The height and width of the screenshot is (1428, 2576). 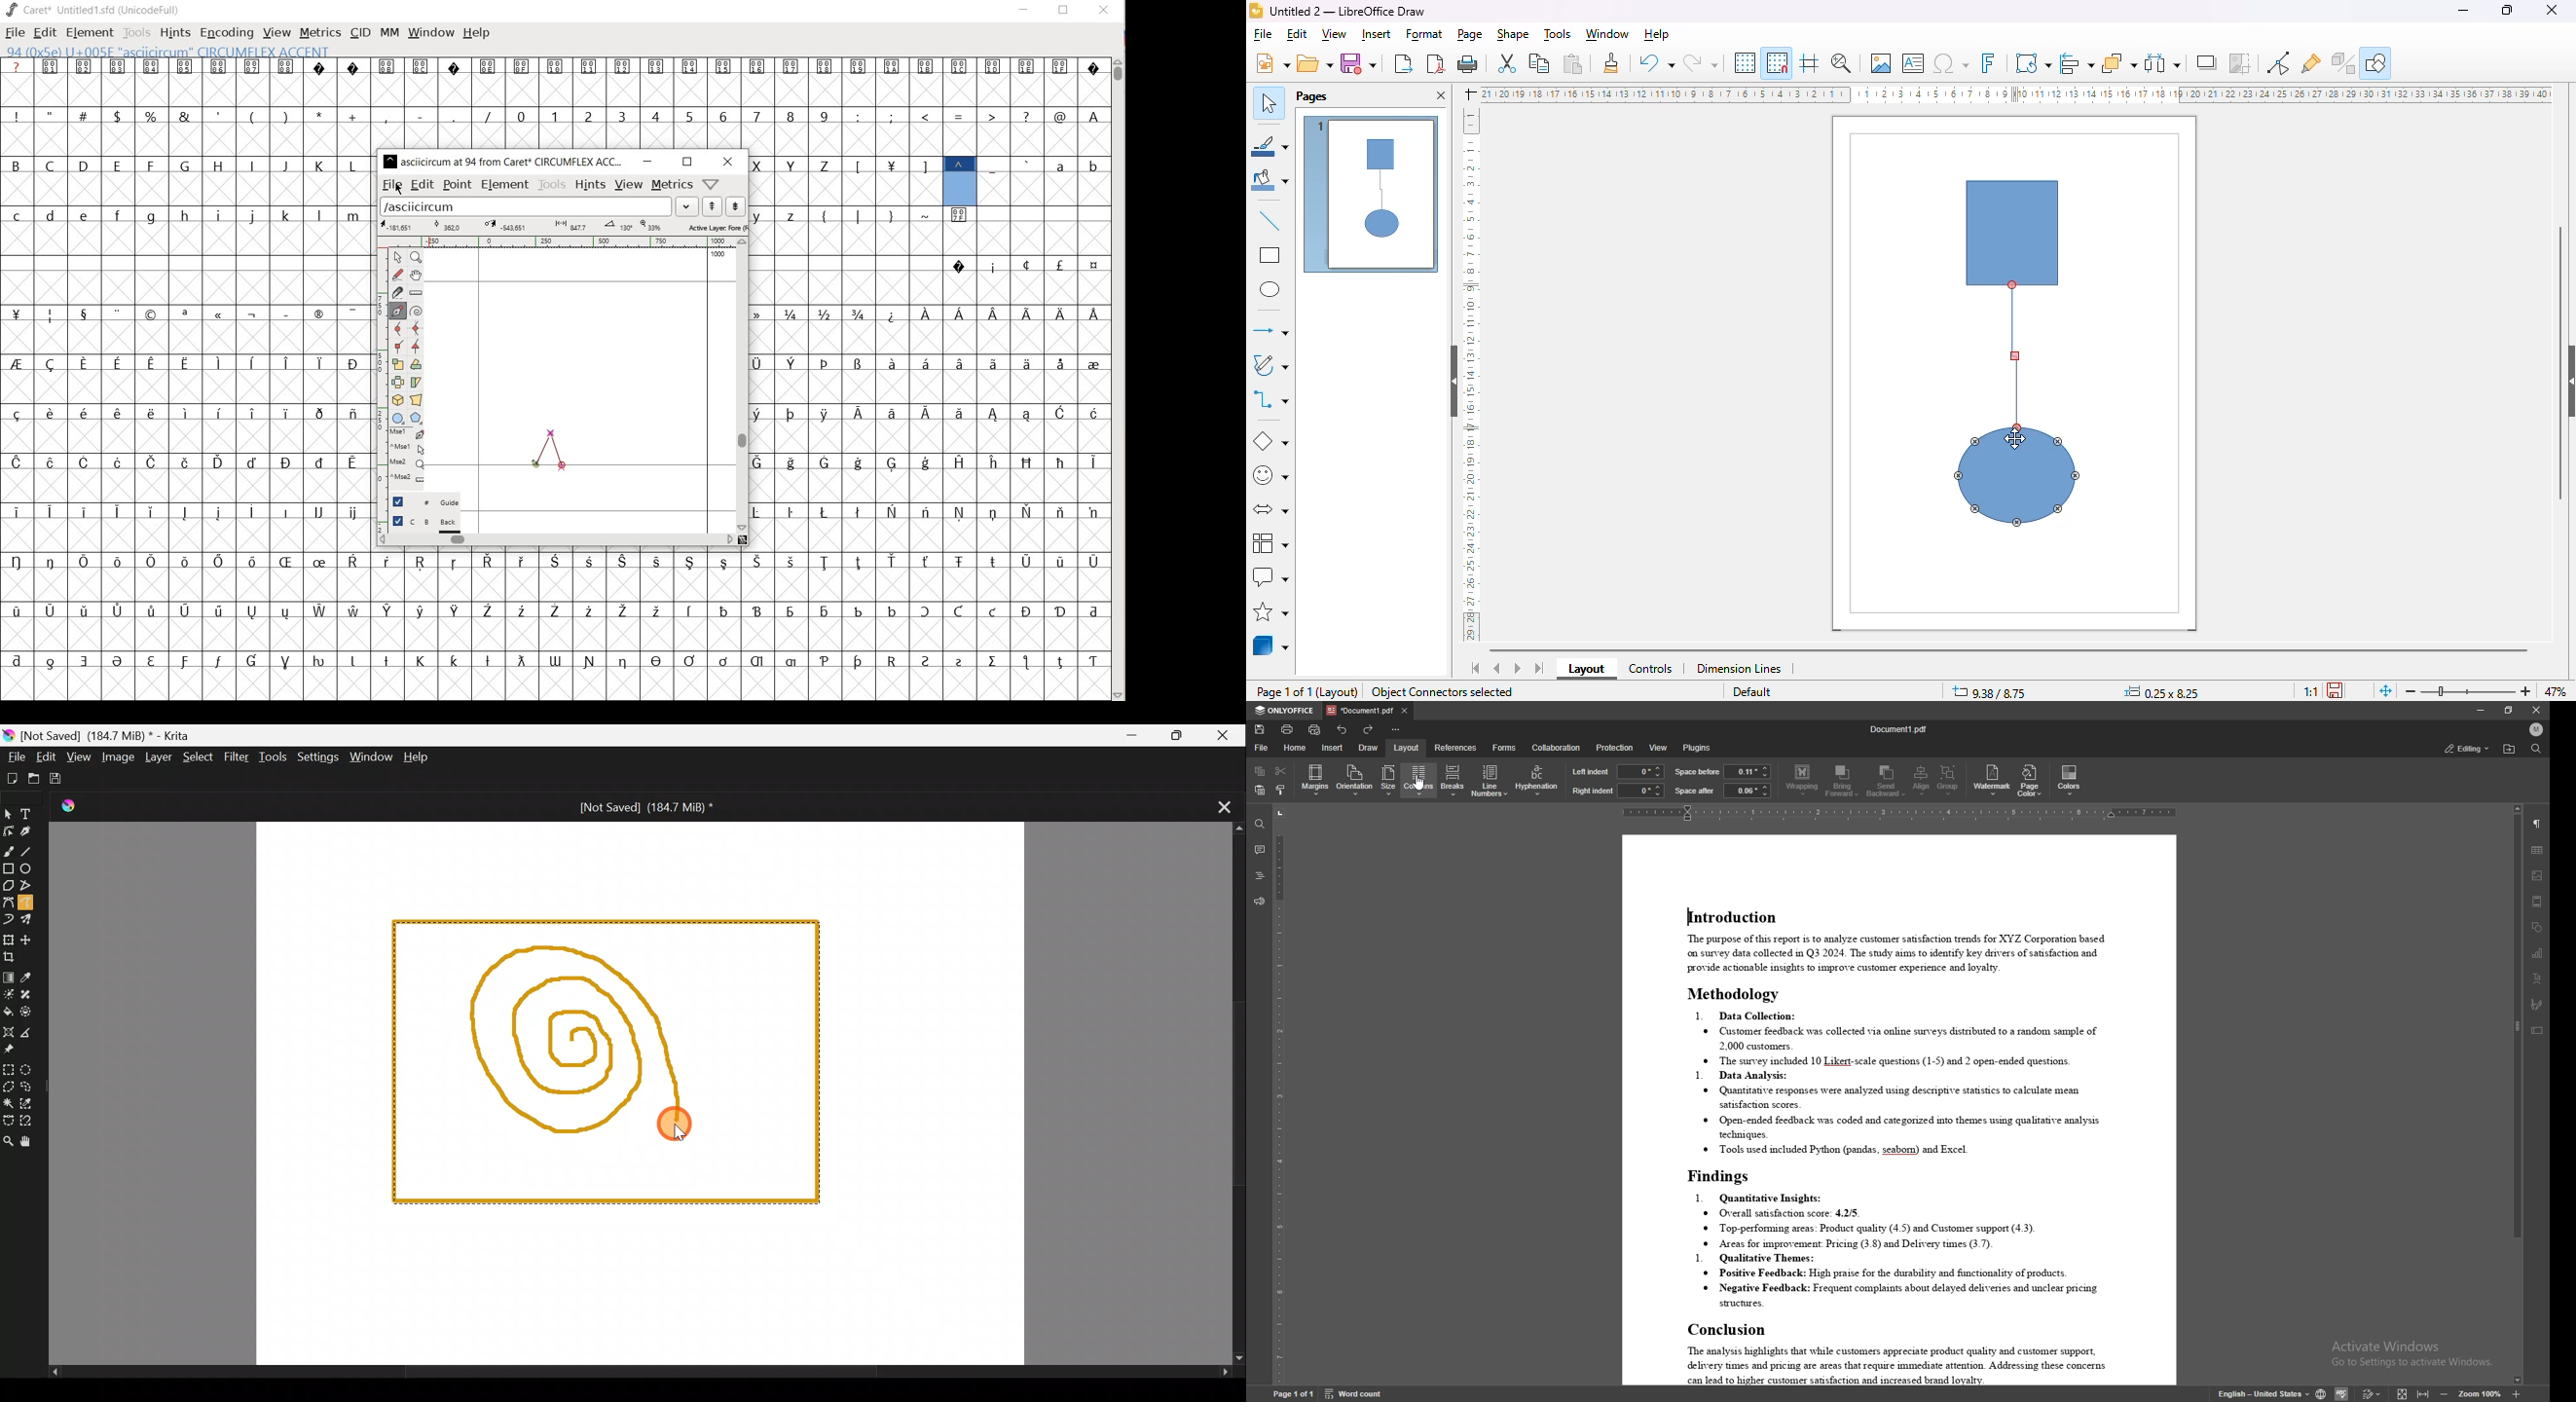 I want to click on crop image, so click(x=2239, y=63).